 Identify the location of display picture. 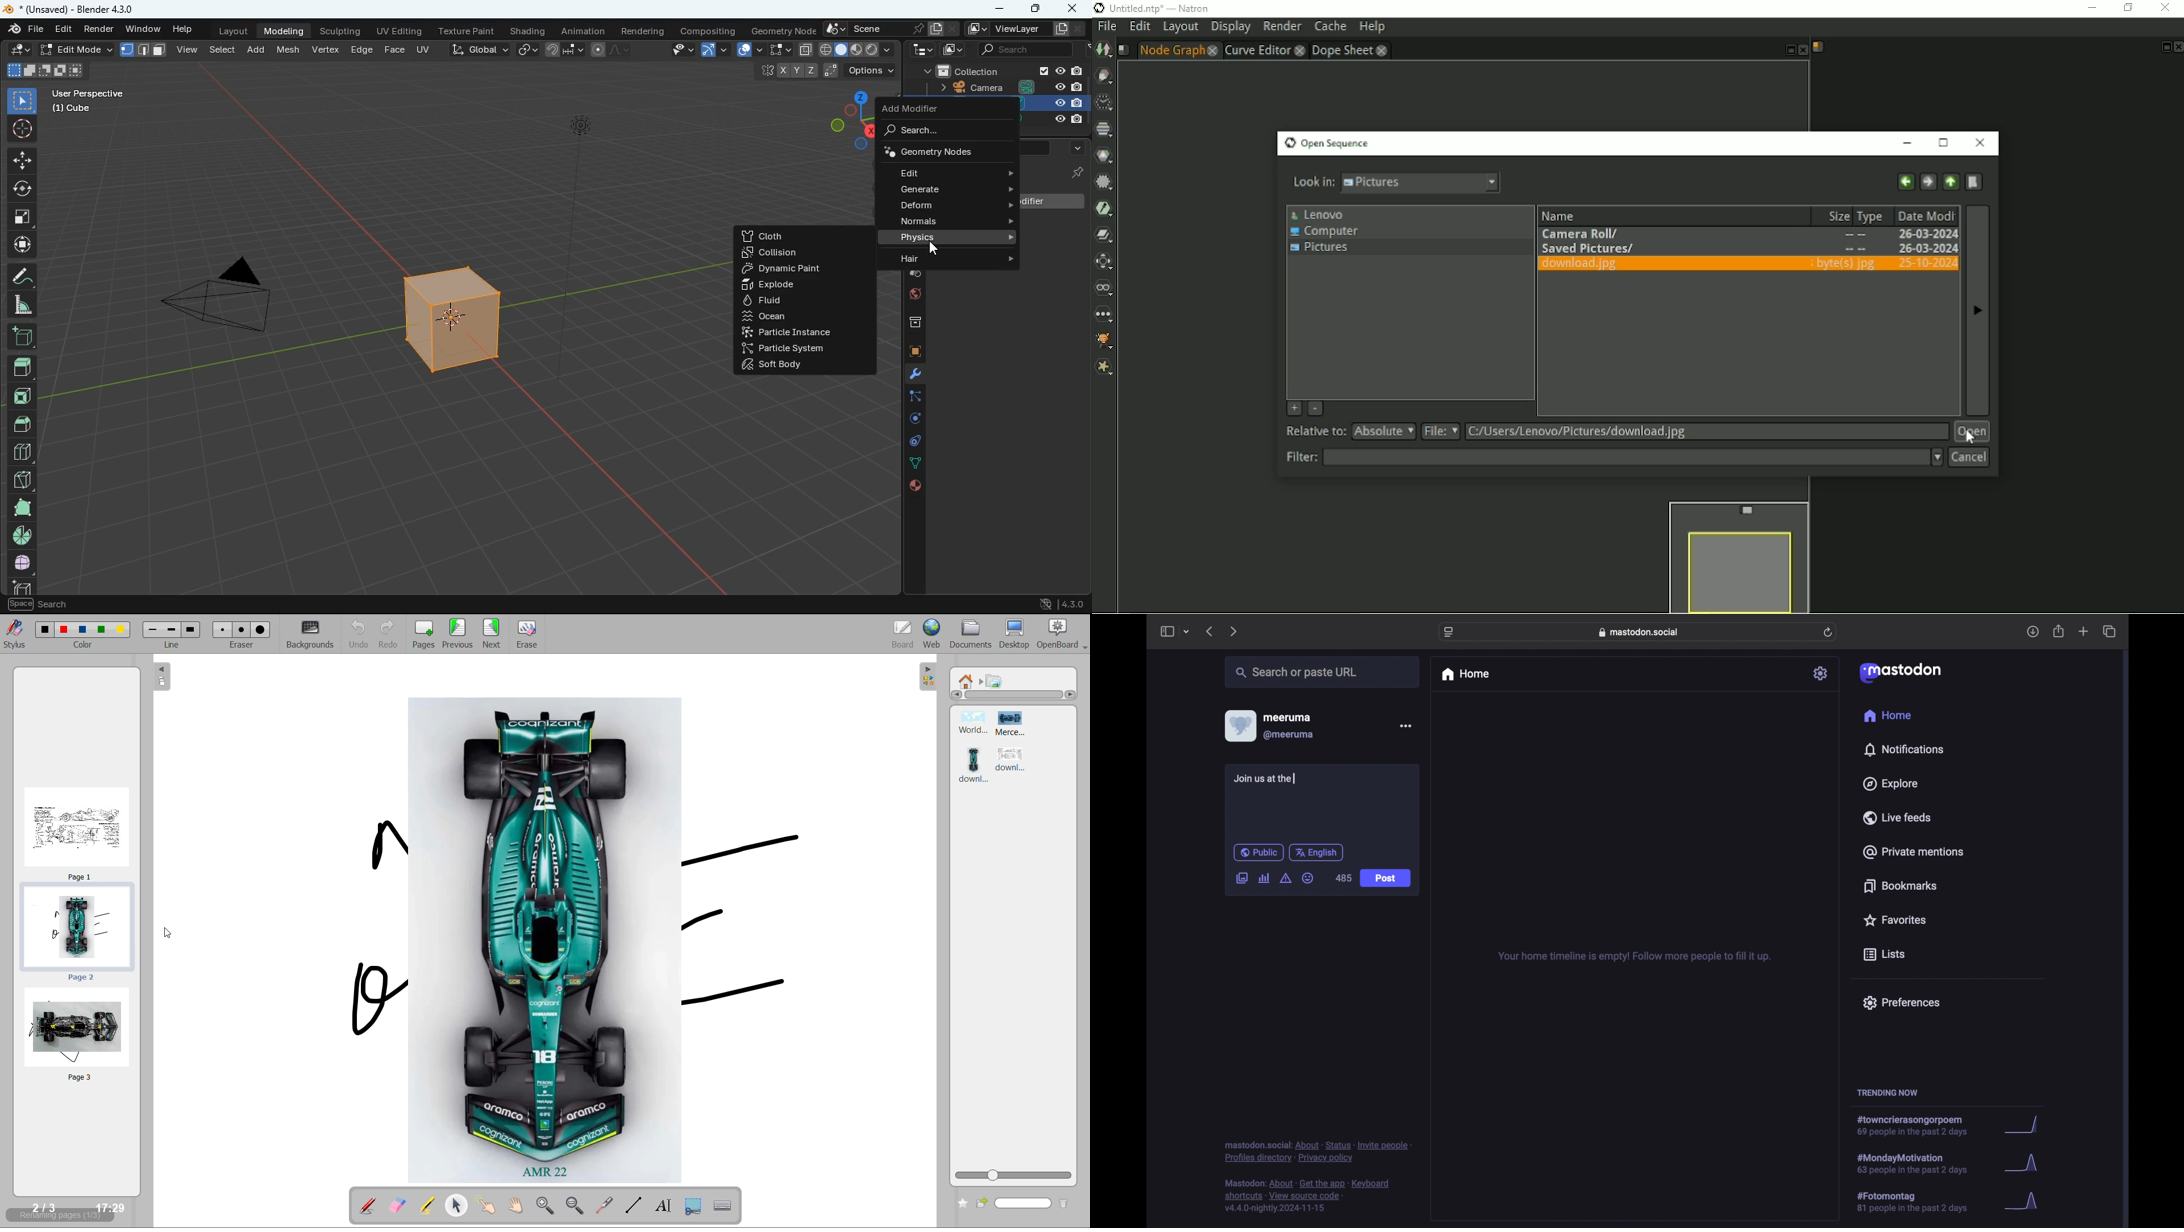
(1239, 725).